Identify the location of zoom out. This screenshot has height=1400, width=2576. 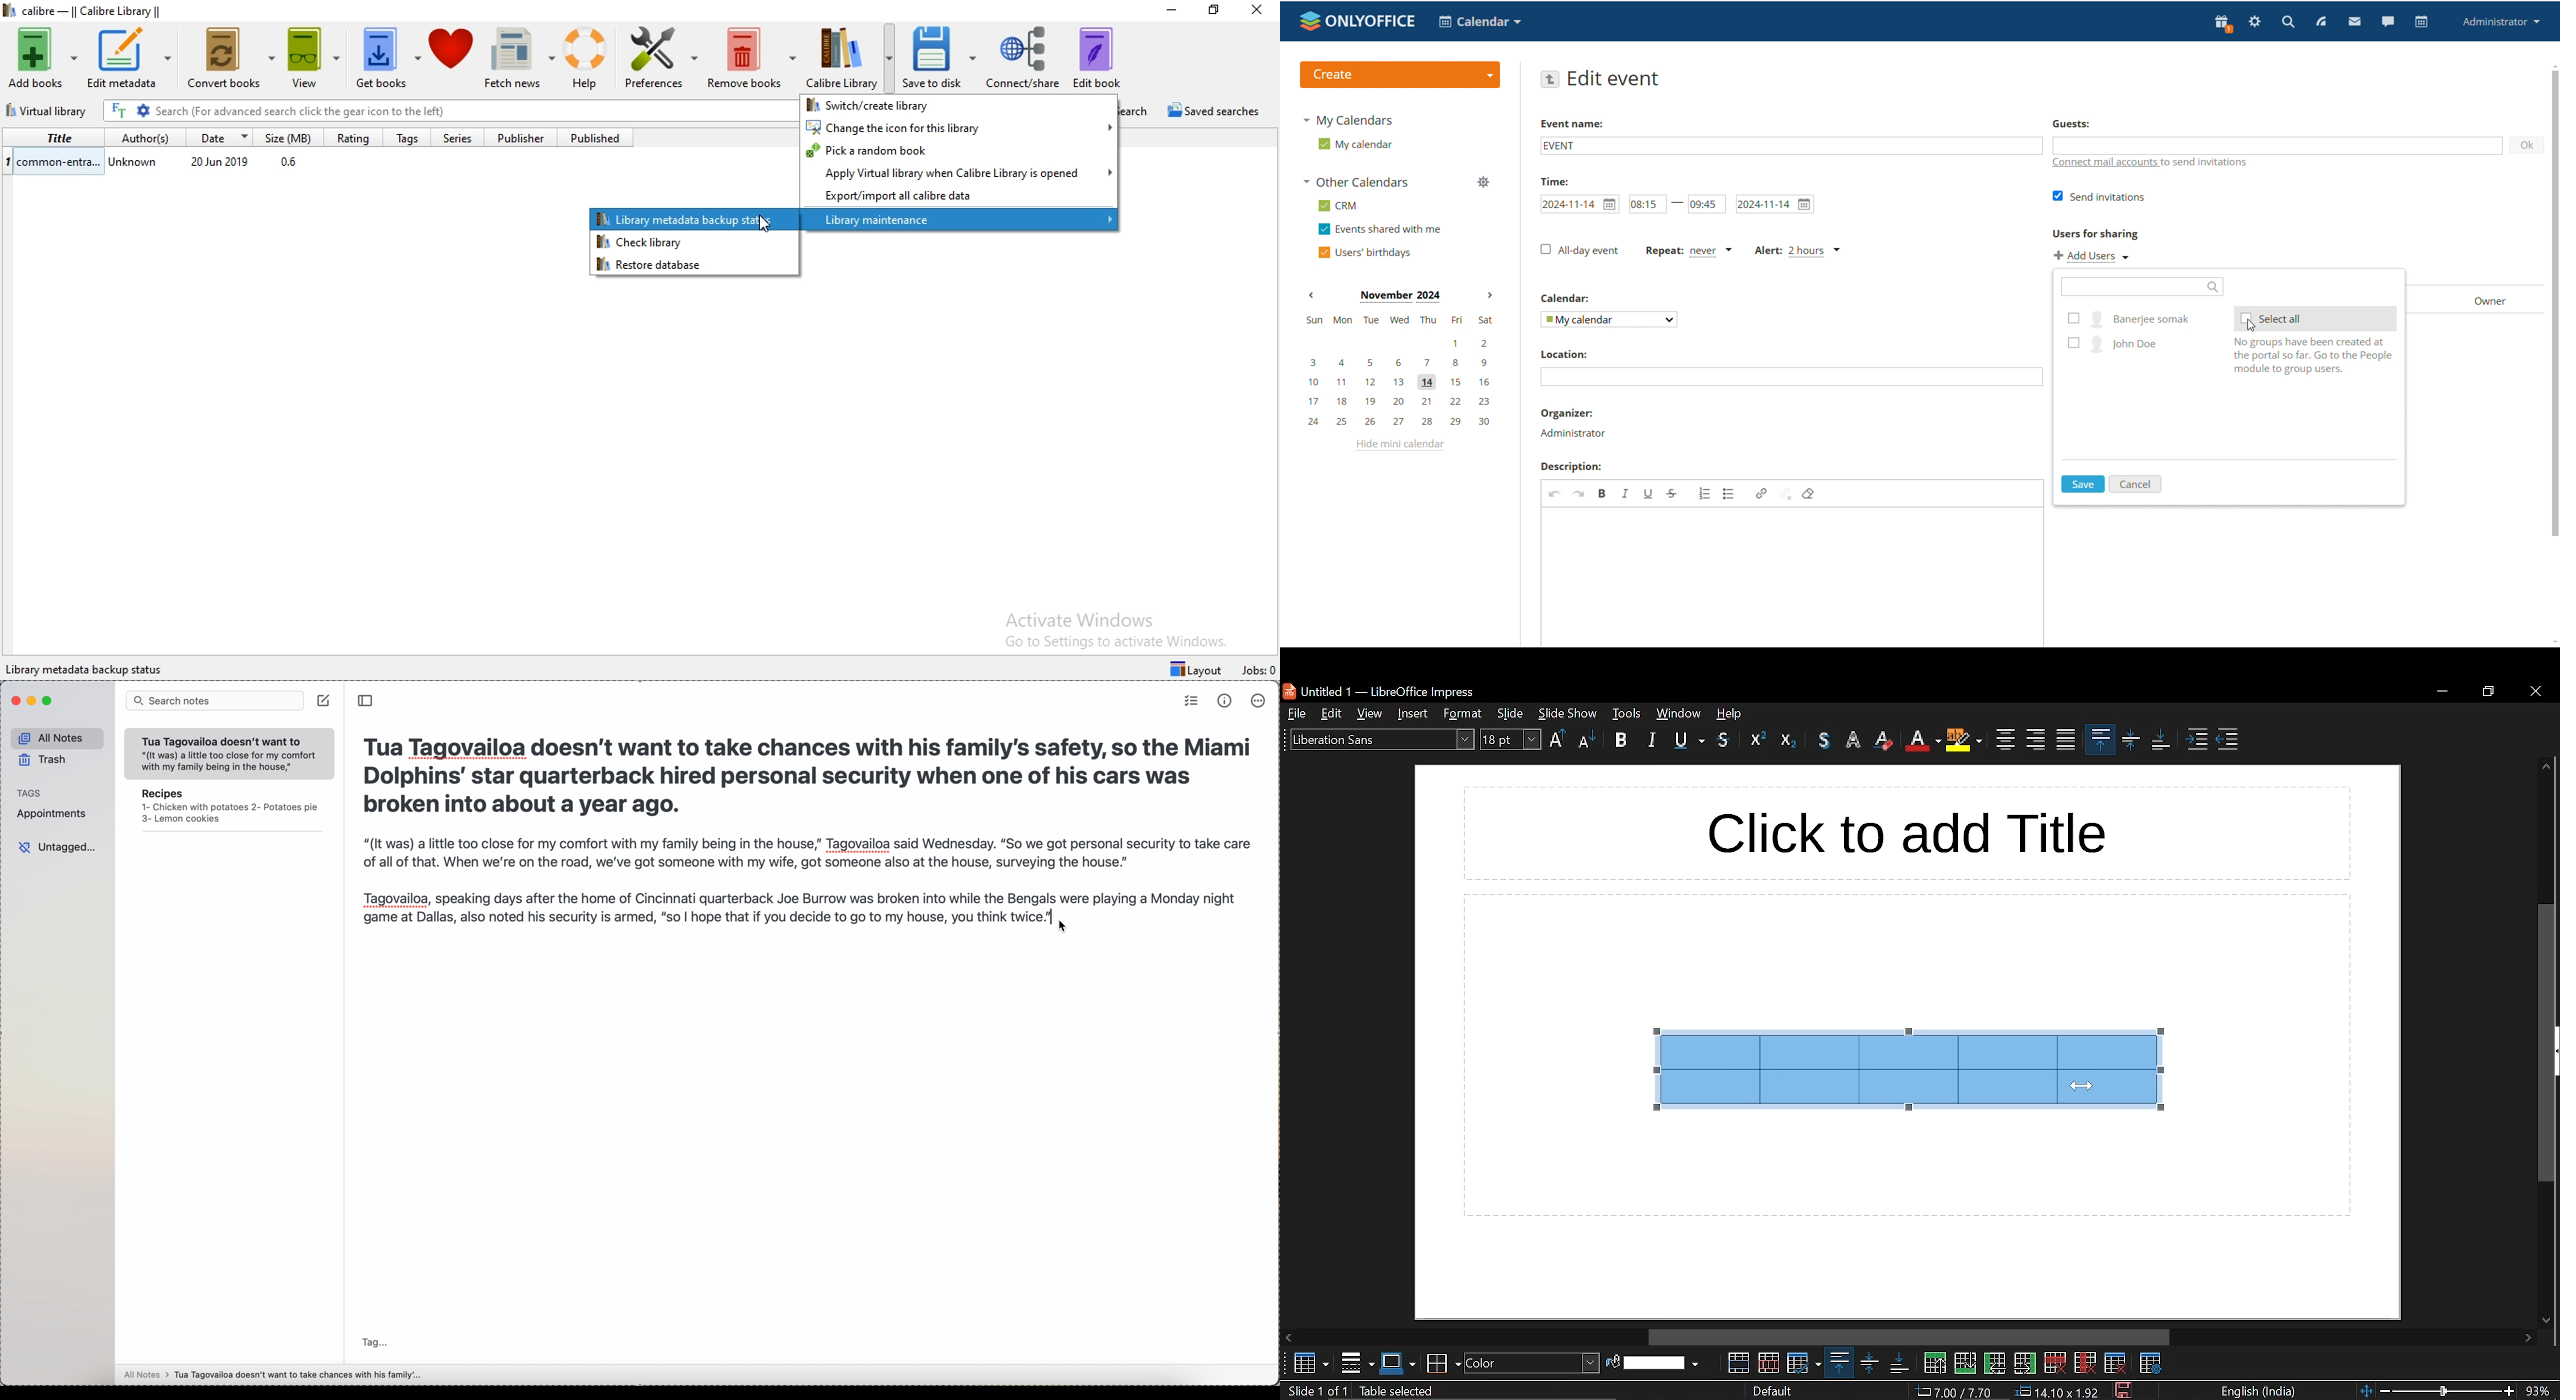
(2387, 1390).